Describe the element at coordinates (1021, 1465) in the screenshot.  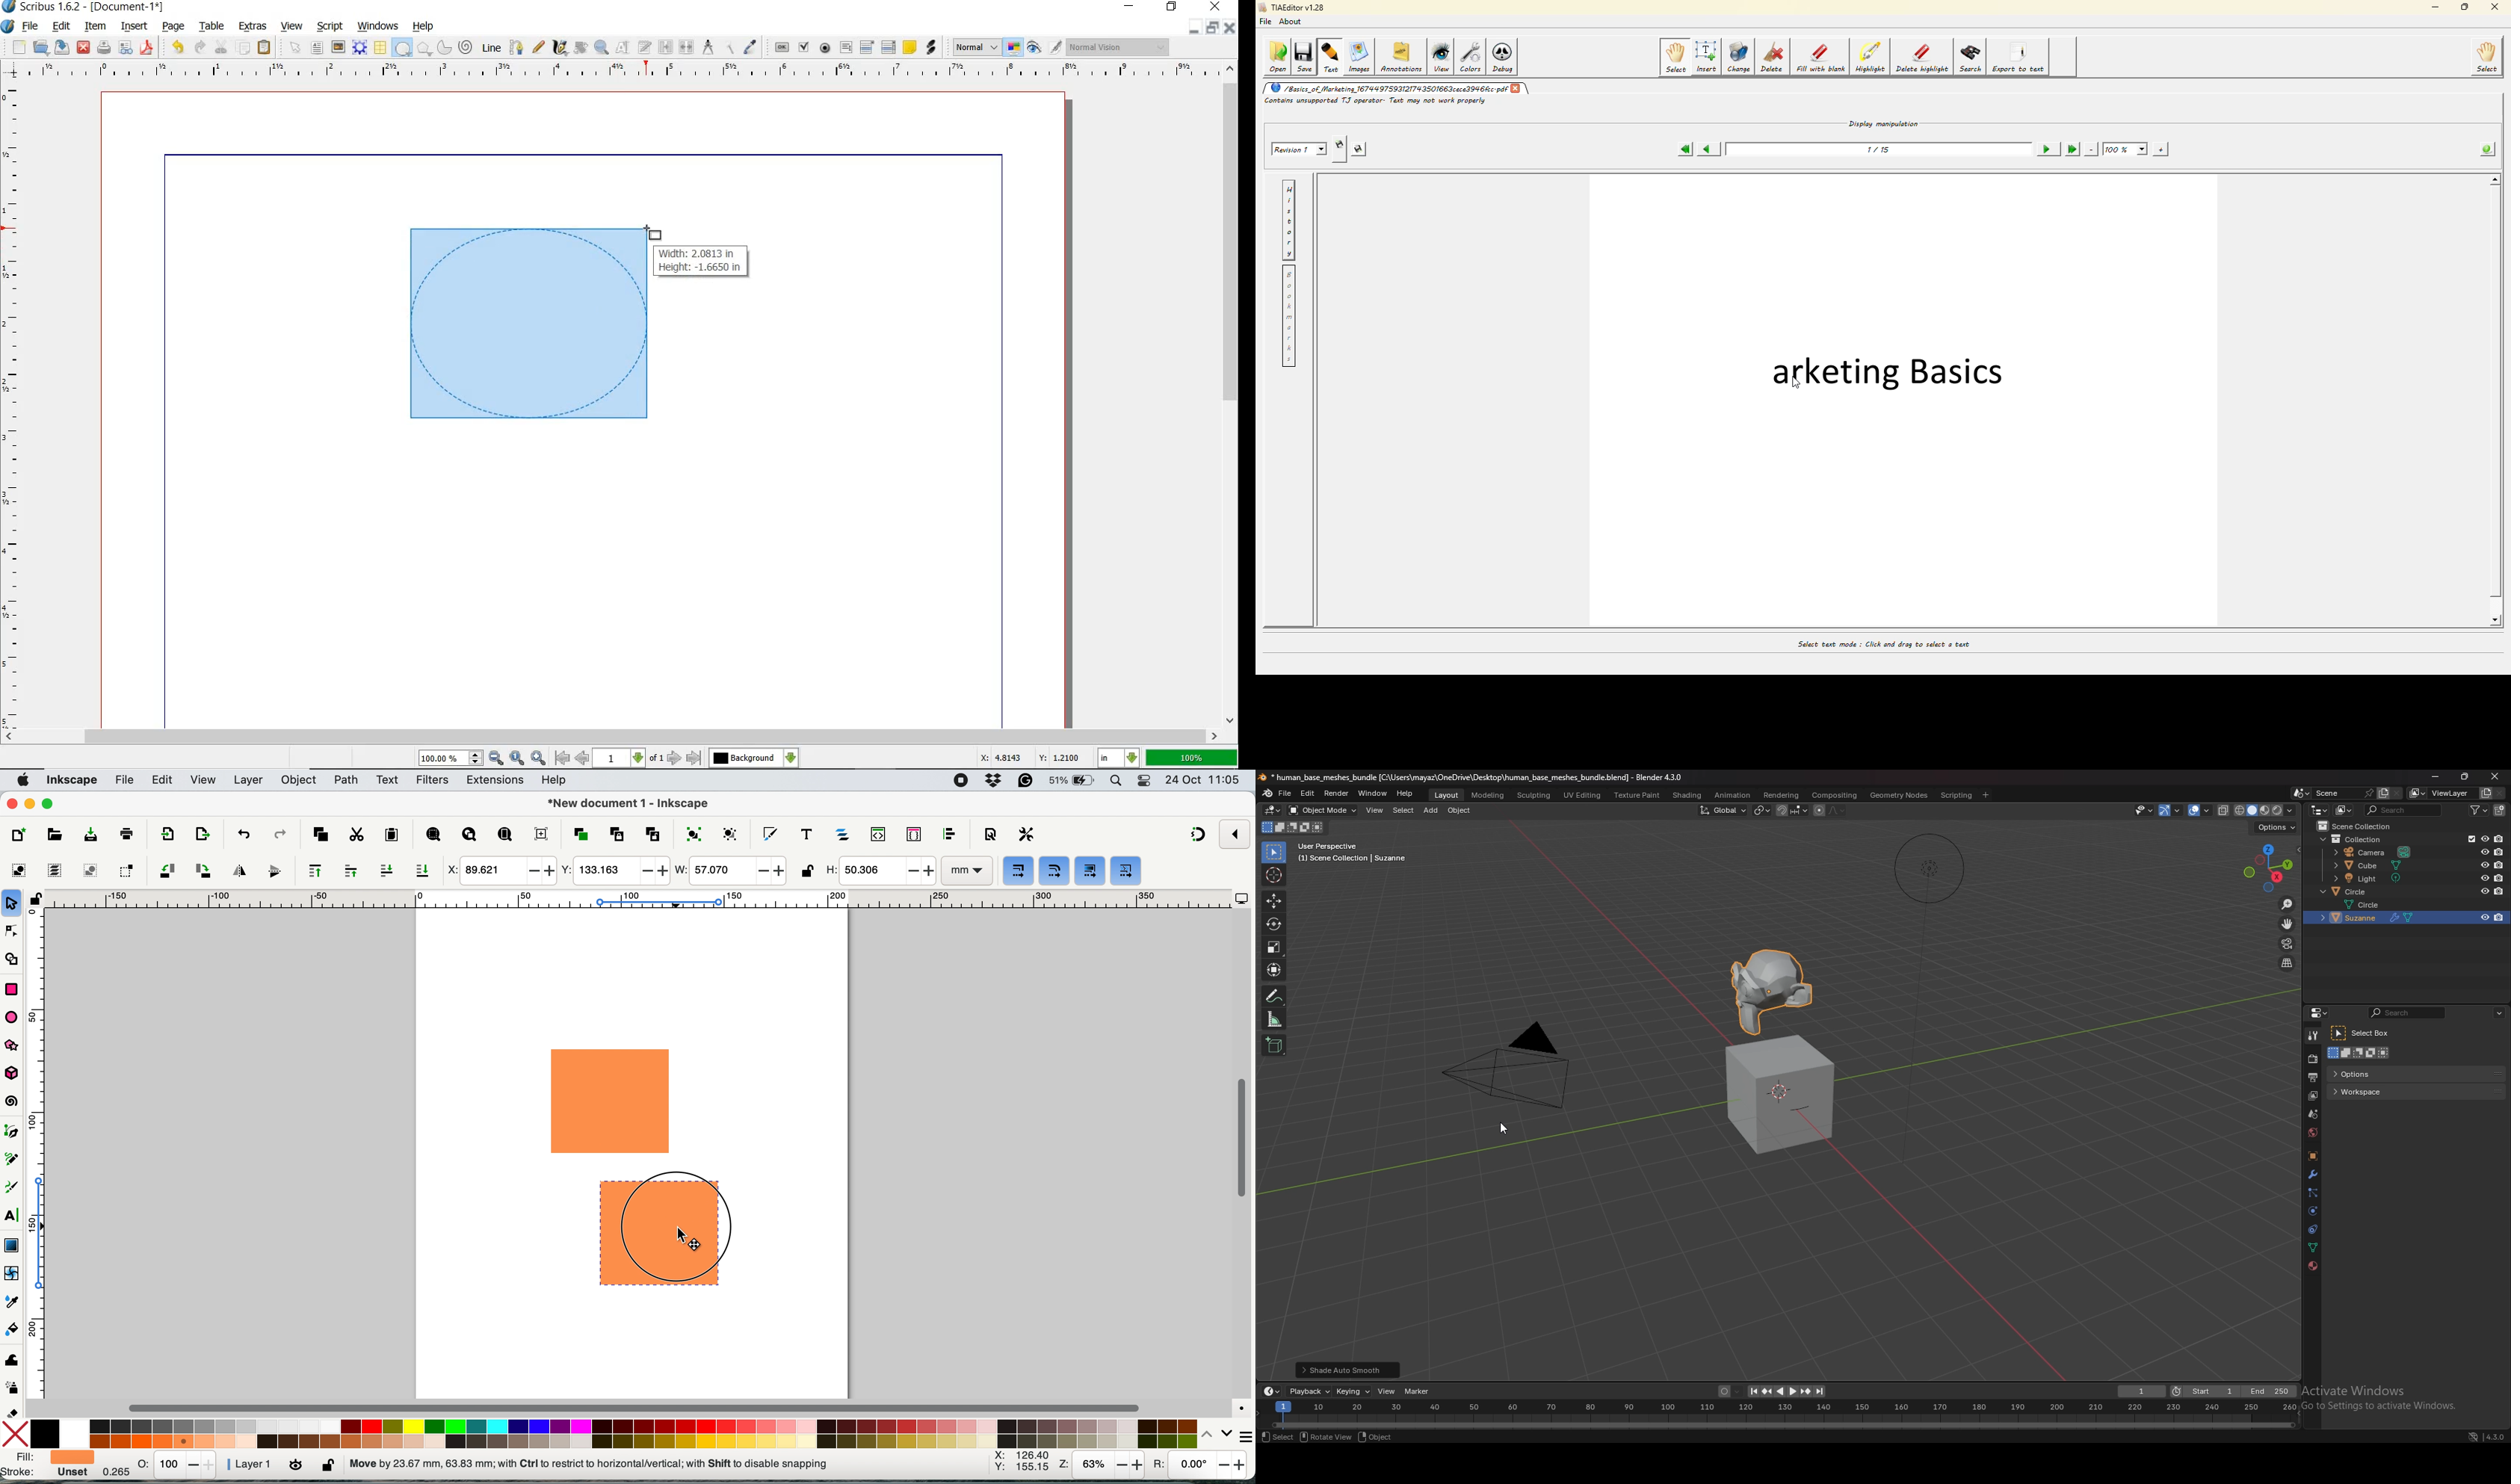
I see `xy coordinates` at that location.